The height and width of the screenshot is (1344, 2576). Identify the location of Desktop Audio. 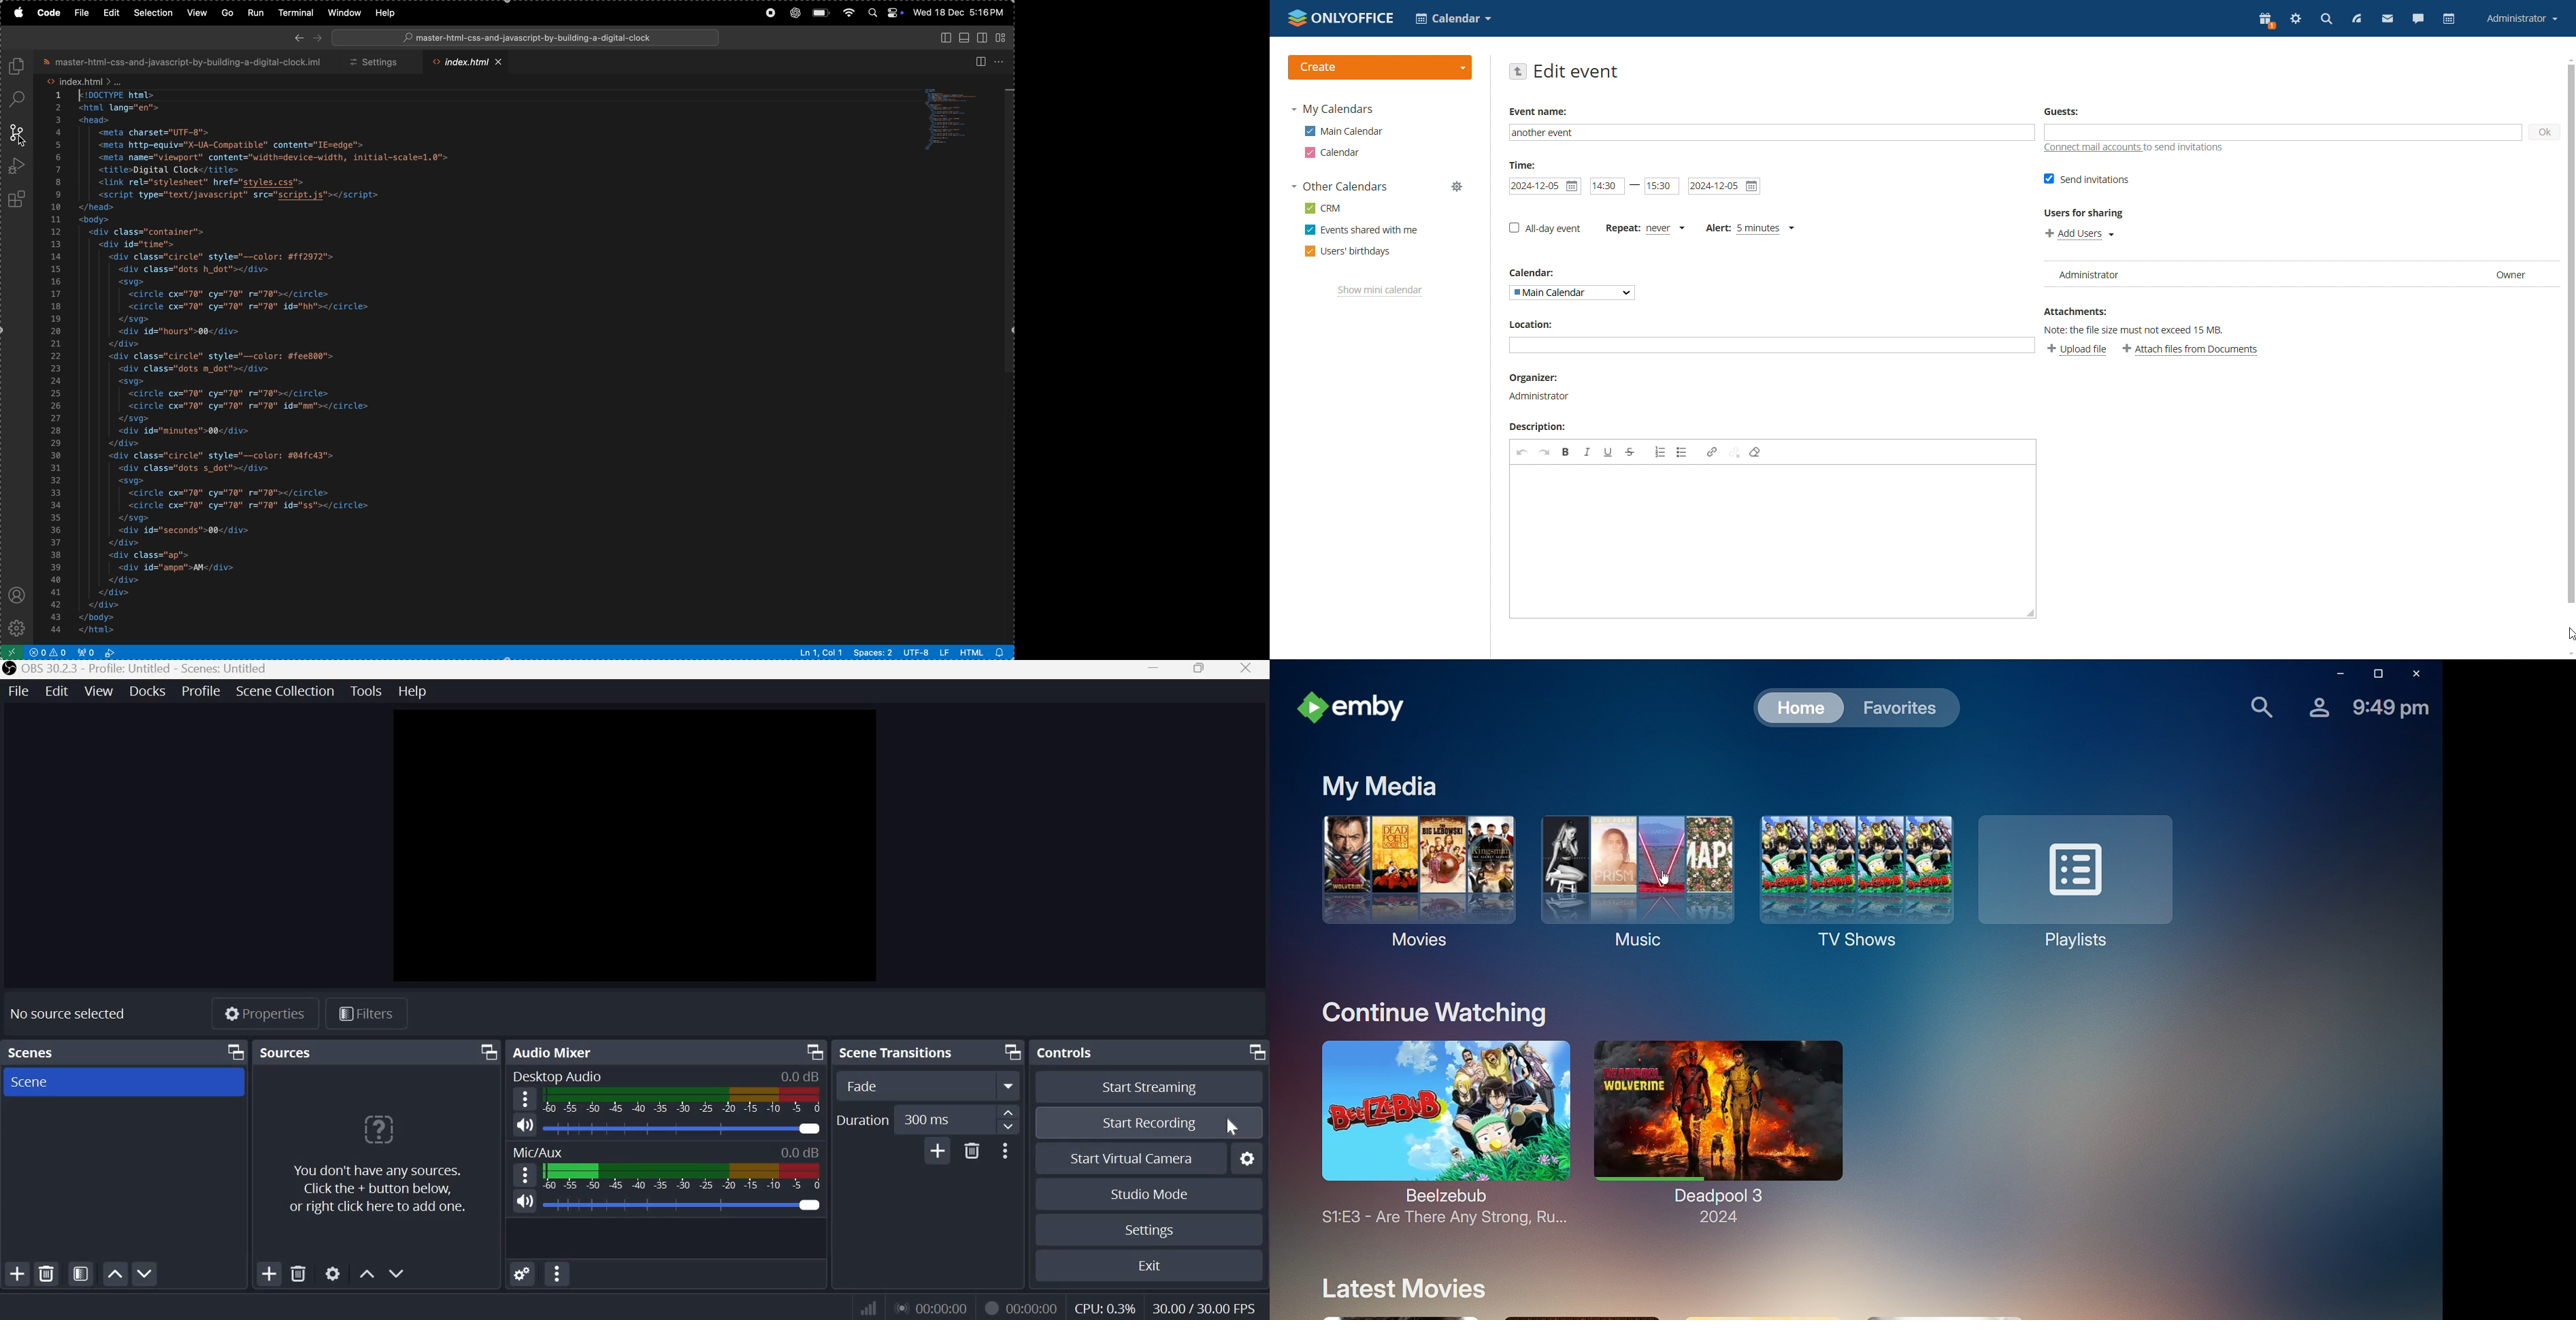
(557, 1077).